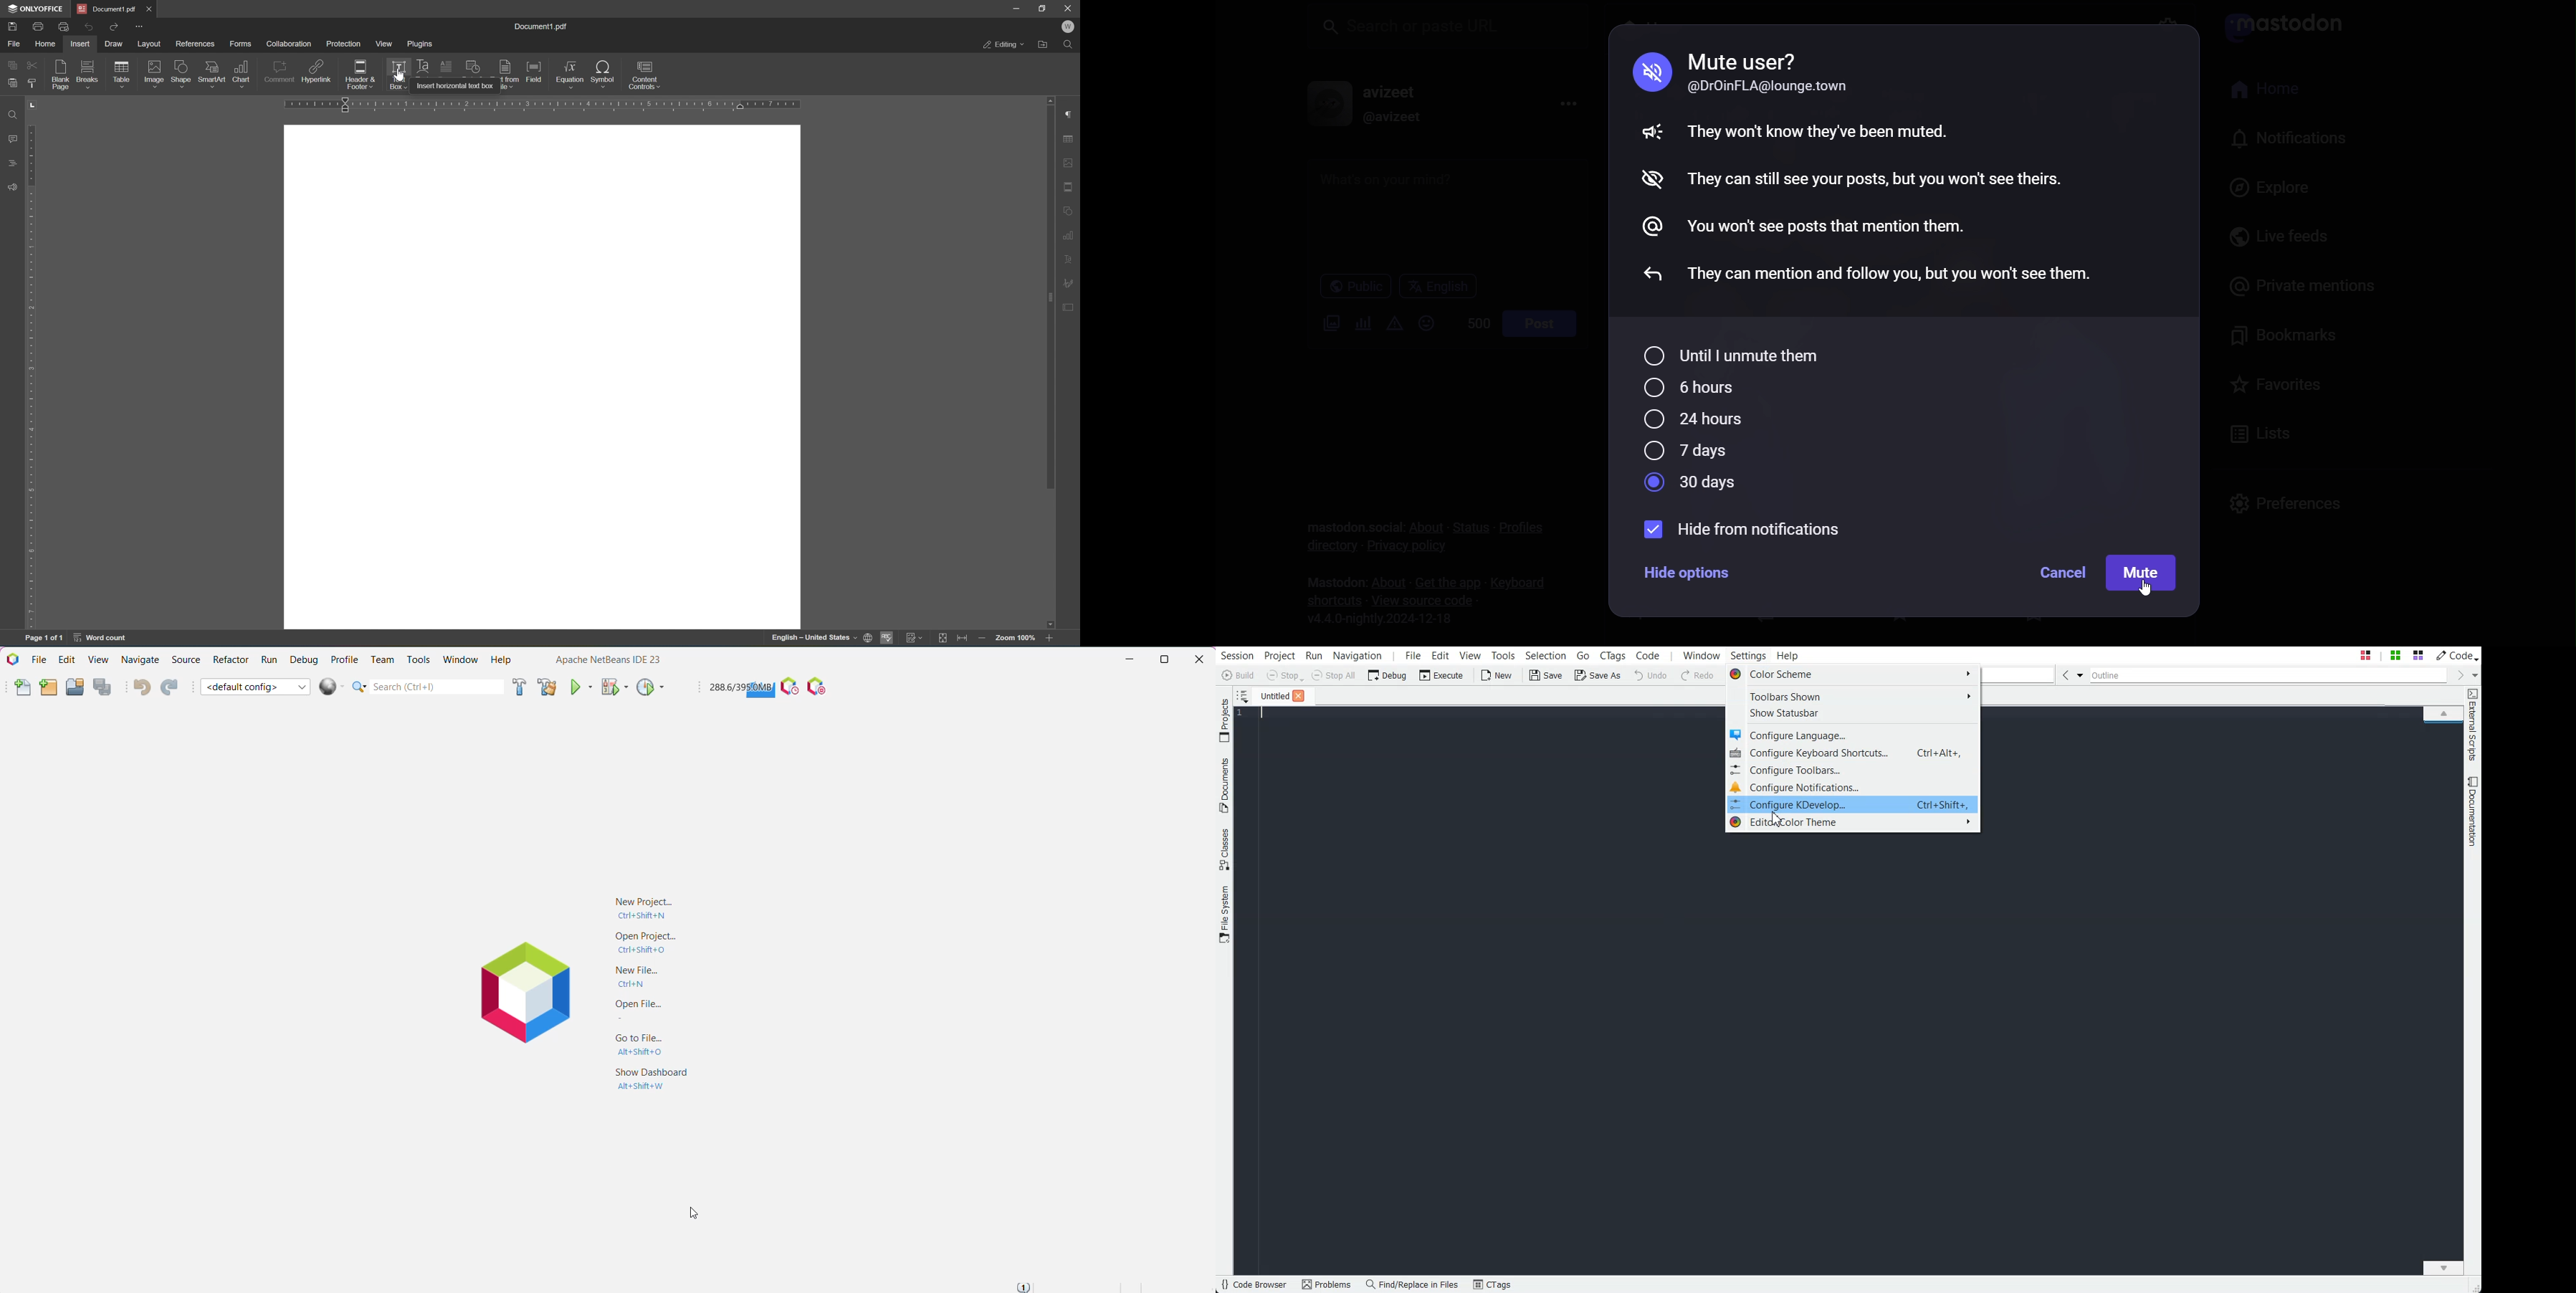 This screenshot has height=1316, width=2576. Describe the element at coordinates (963, 640) in the screenshot. I see `fit to width ` at that location.